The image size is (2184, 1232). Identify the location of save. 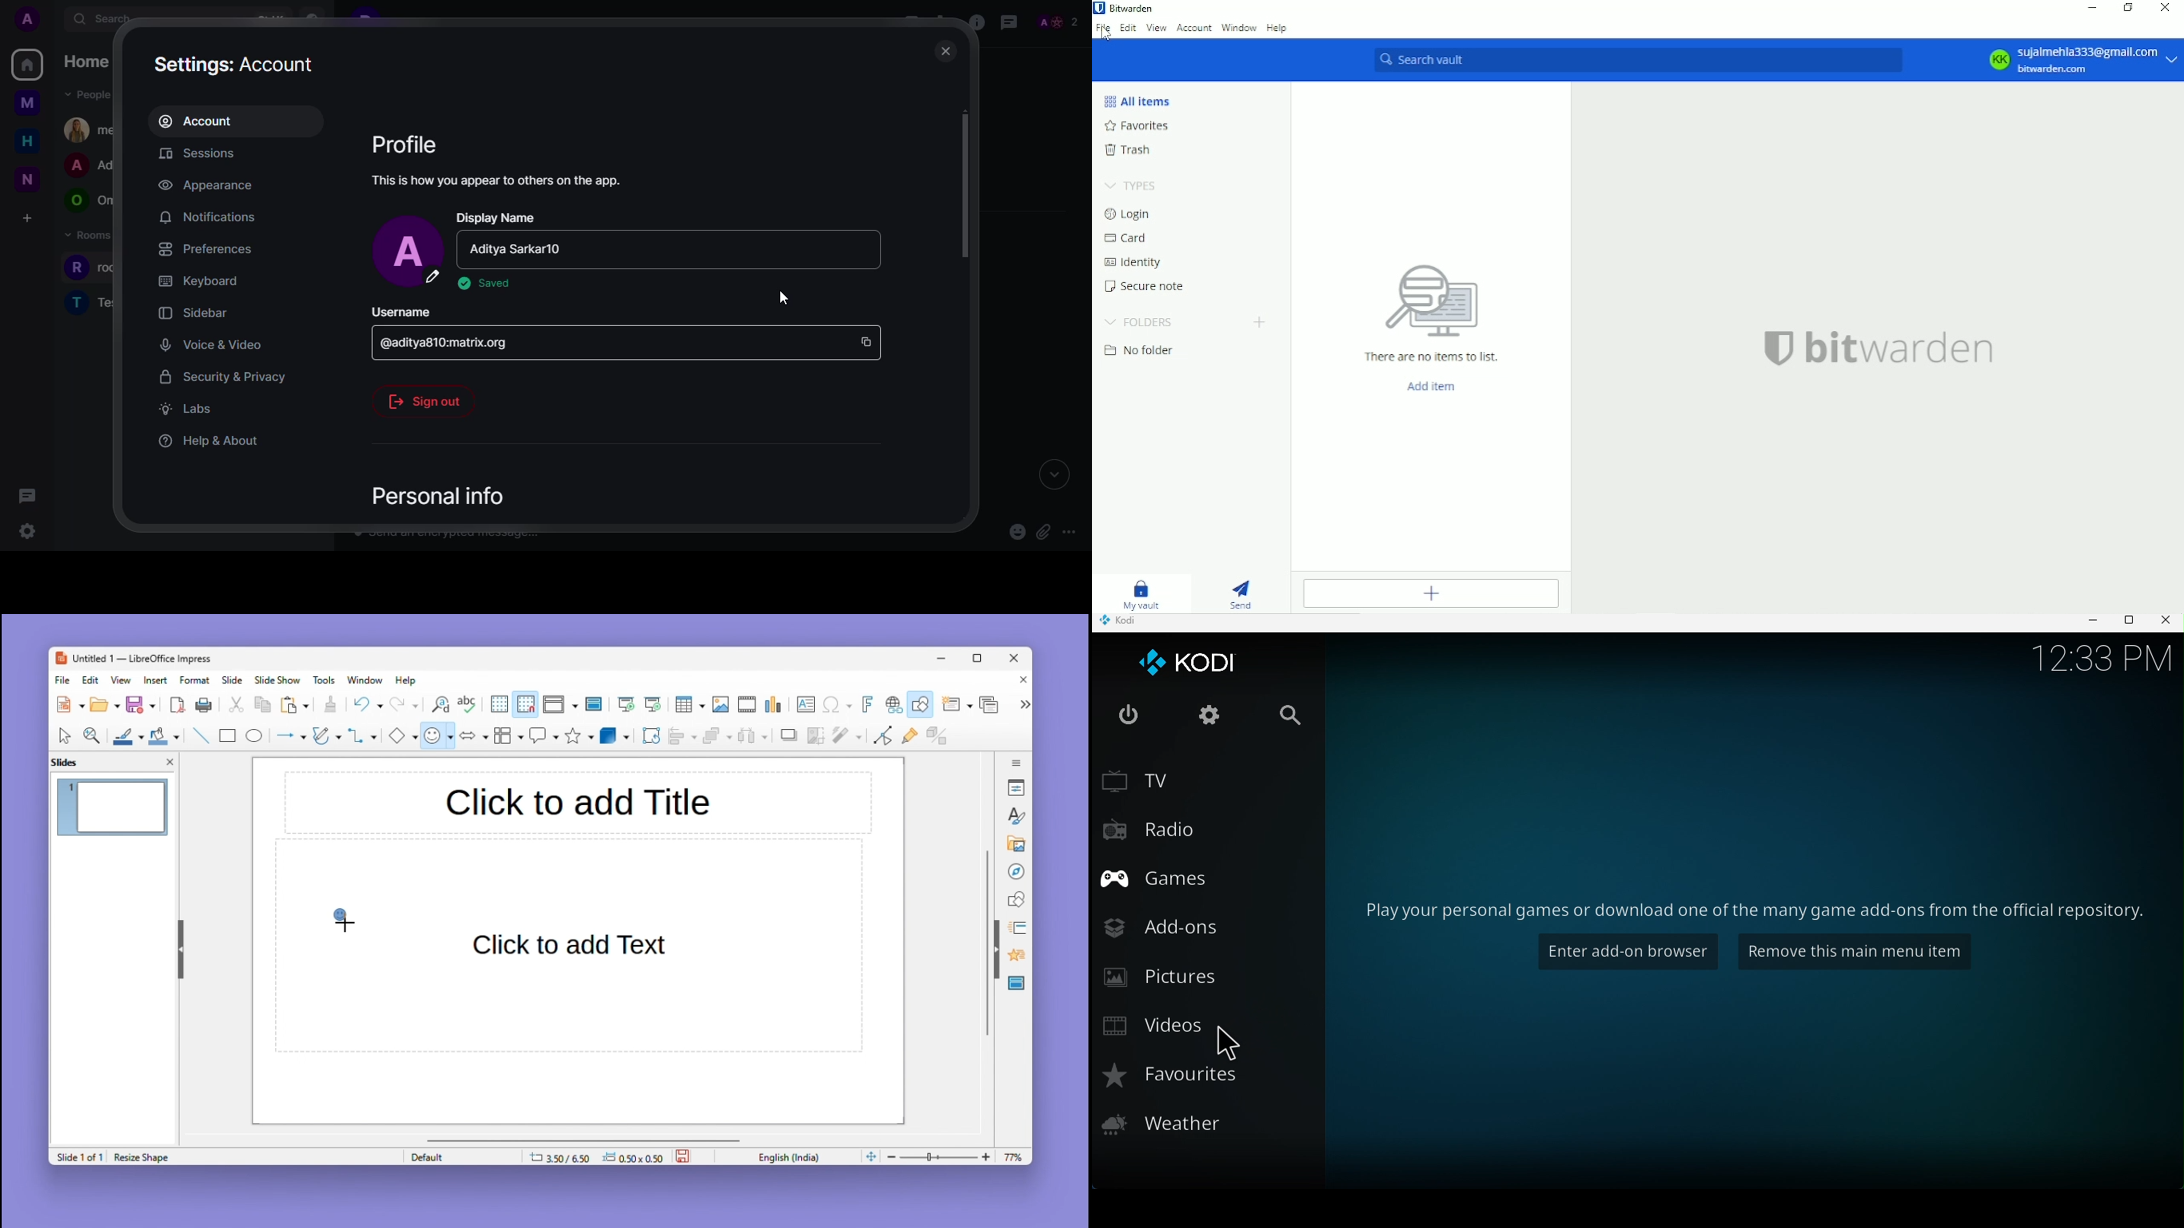
(685, 1155).